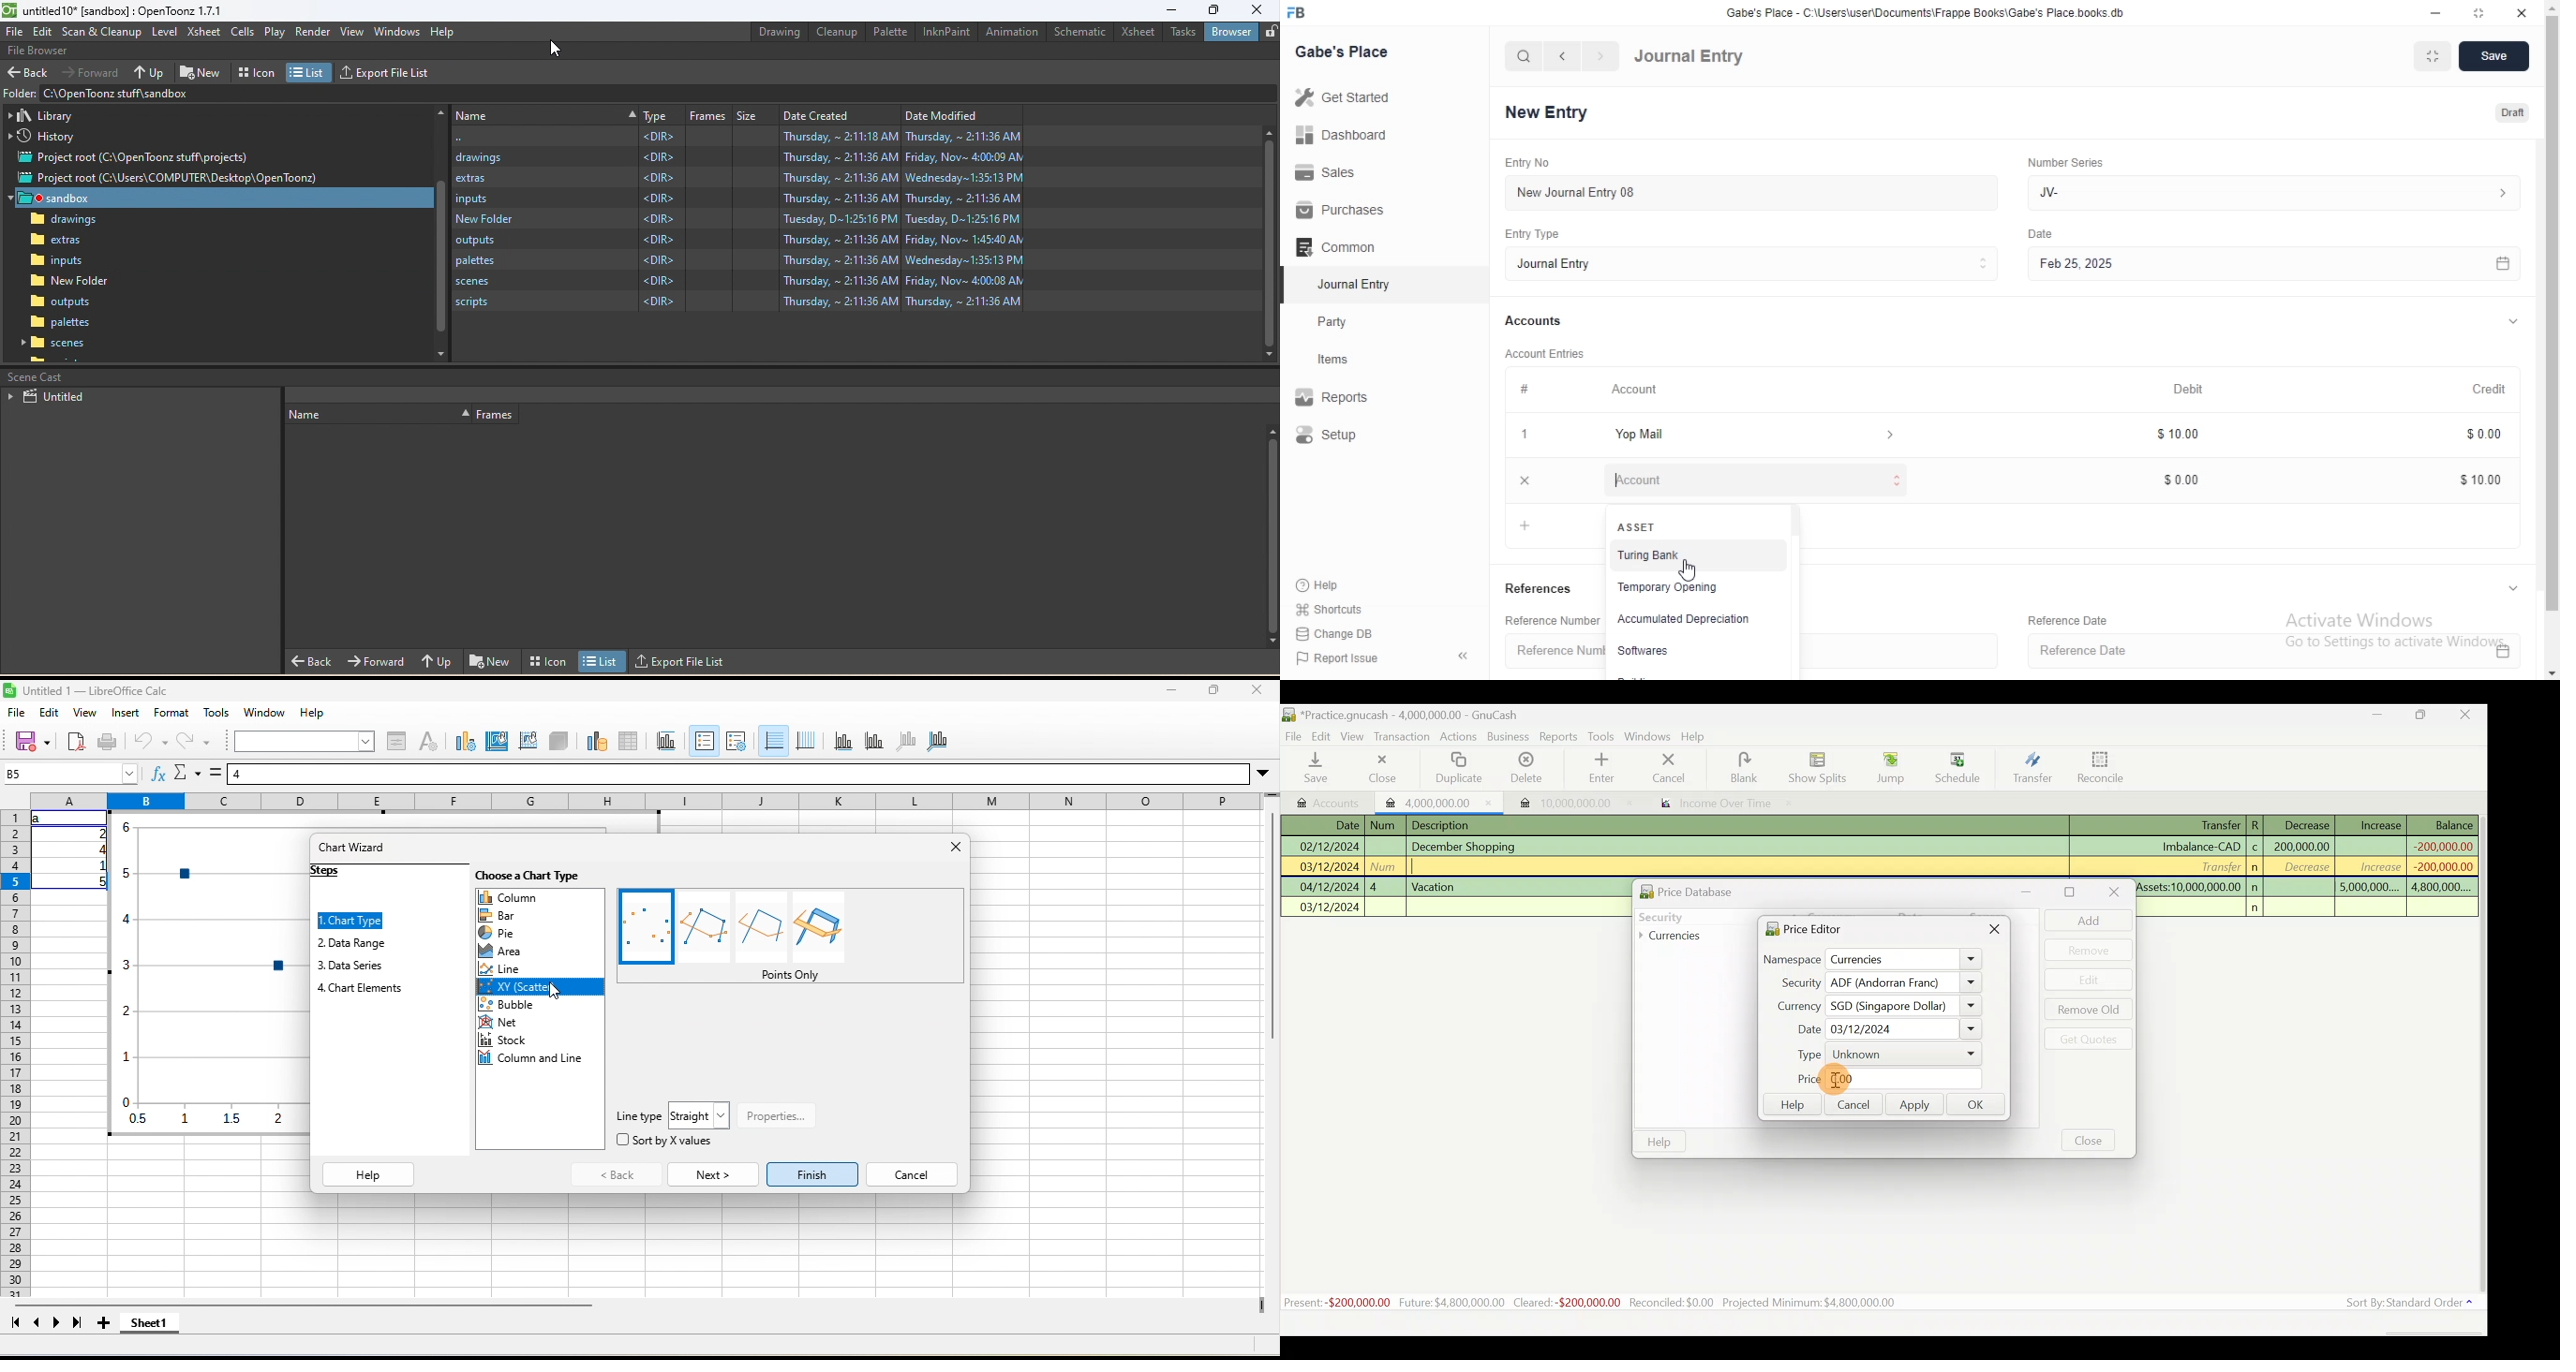  What do you see at coordinates (1874, 960) in the screenshot?
I see `Namespace` at bounding box center [1874, 960].